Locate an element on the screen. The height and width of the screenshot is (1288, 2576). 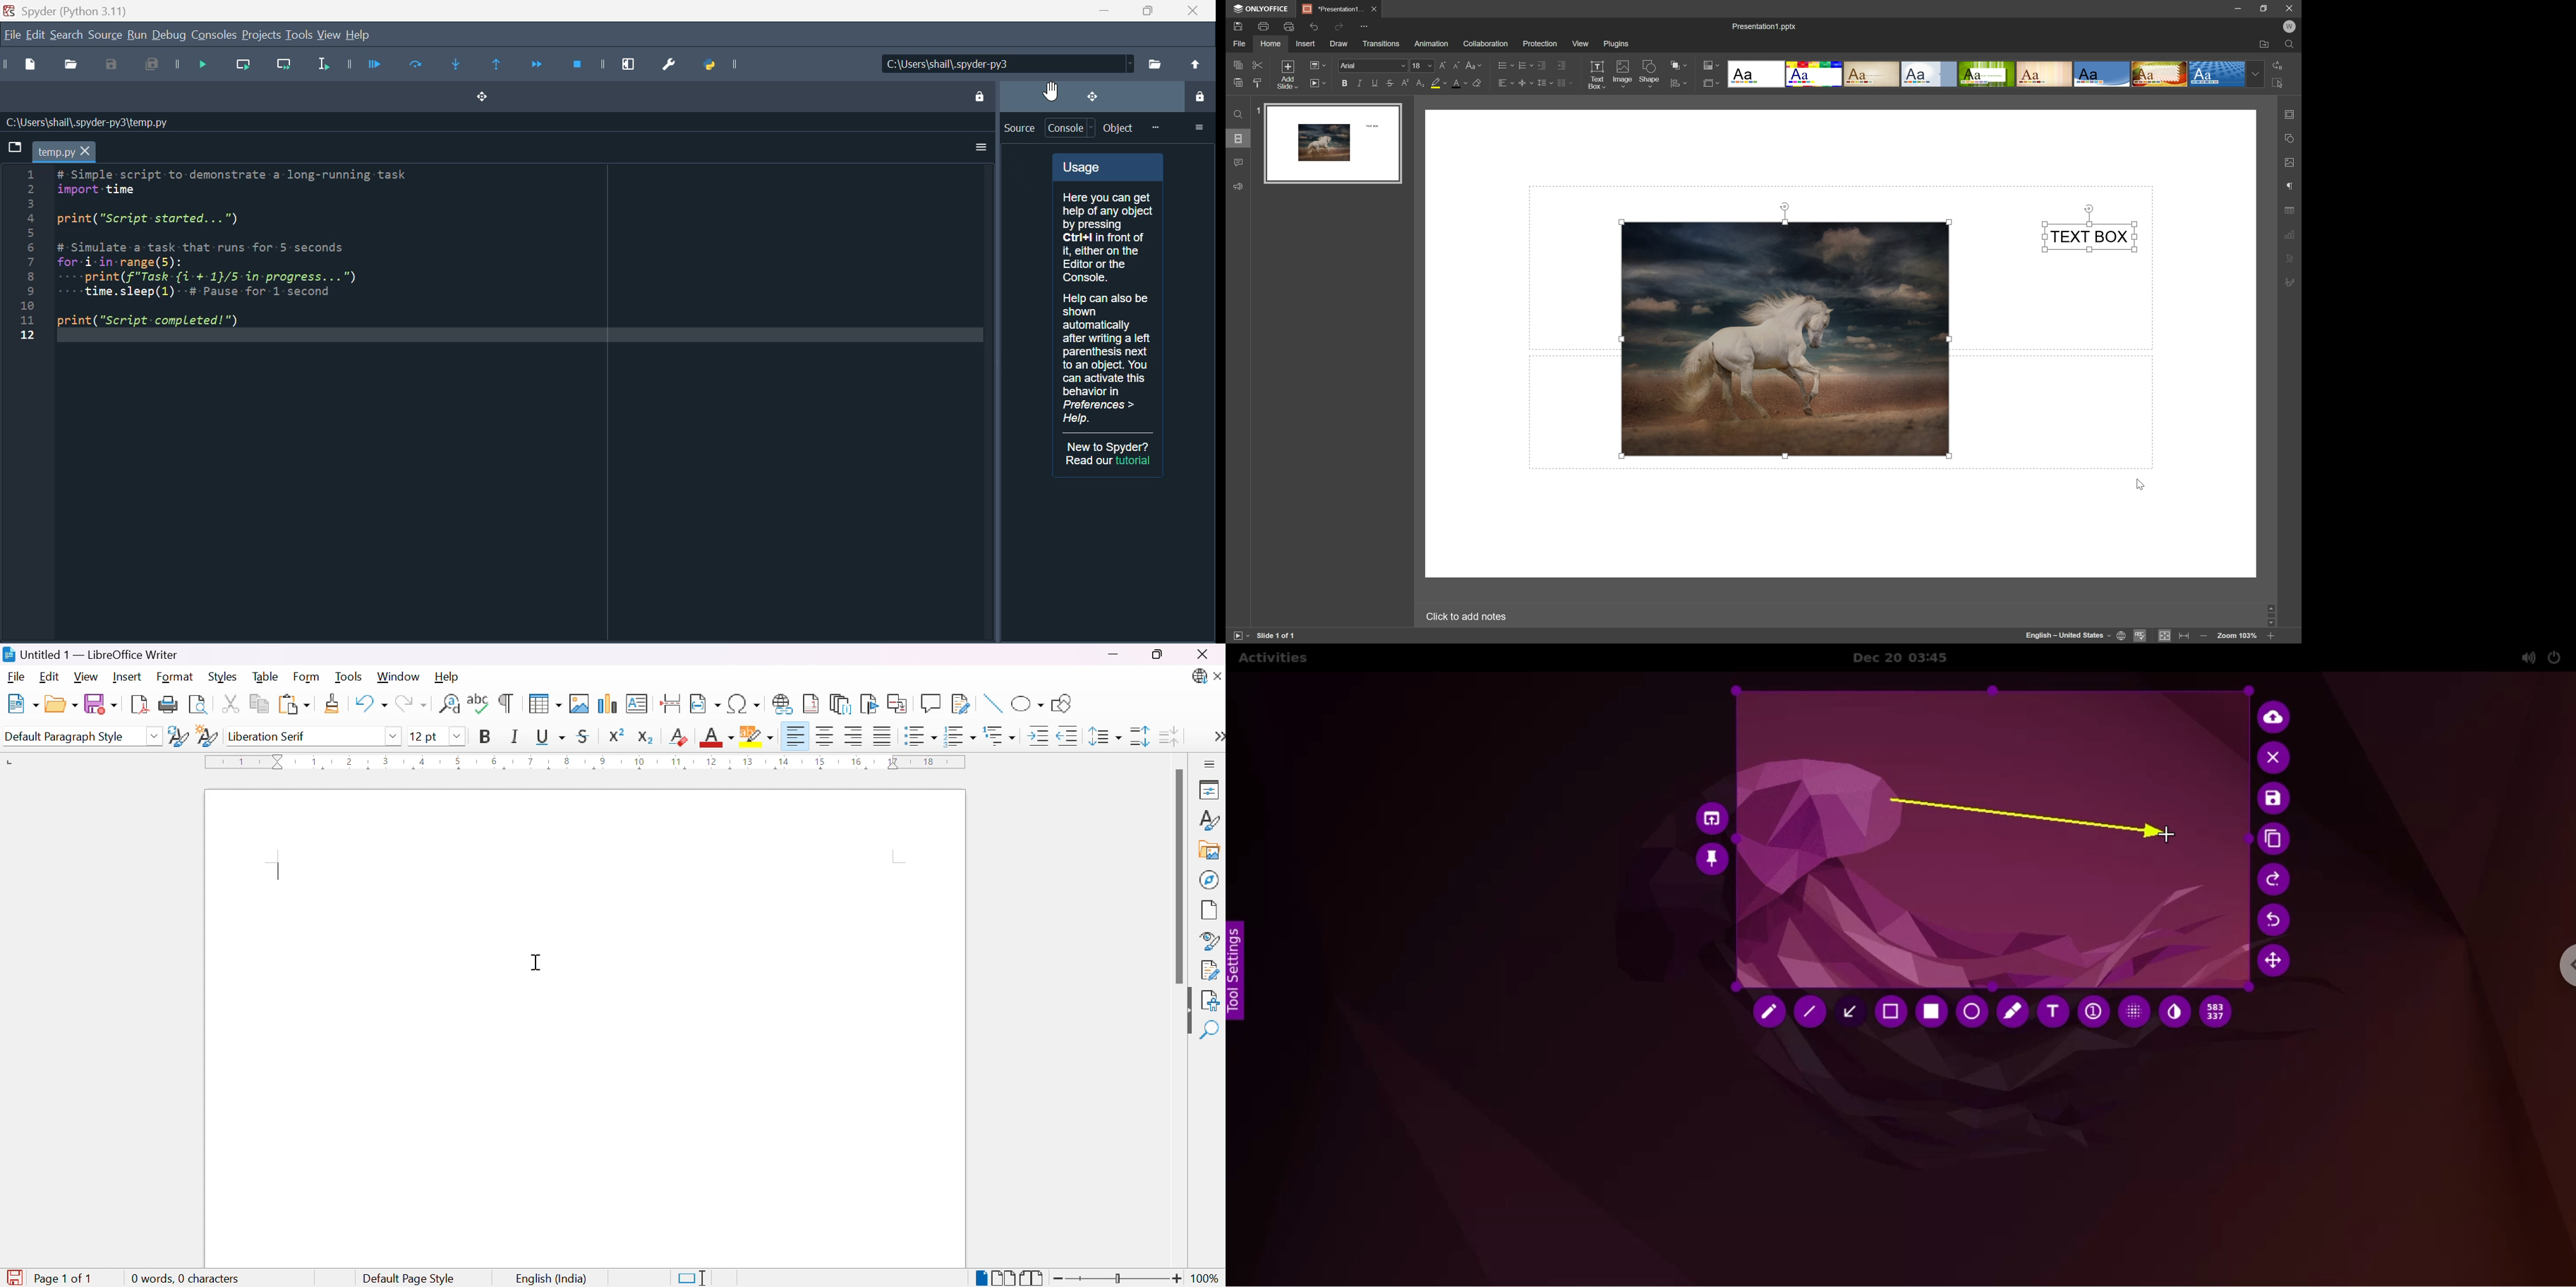
Step into function is located at coordinates (462, 67).